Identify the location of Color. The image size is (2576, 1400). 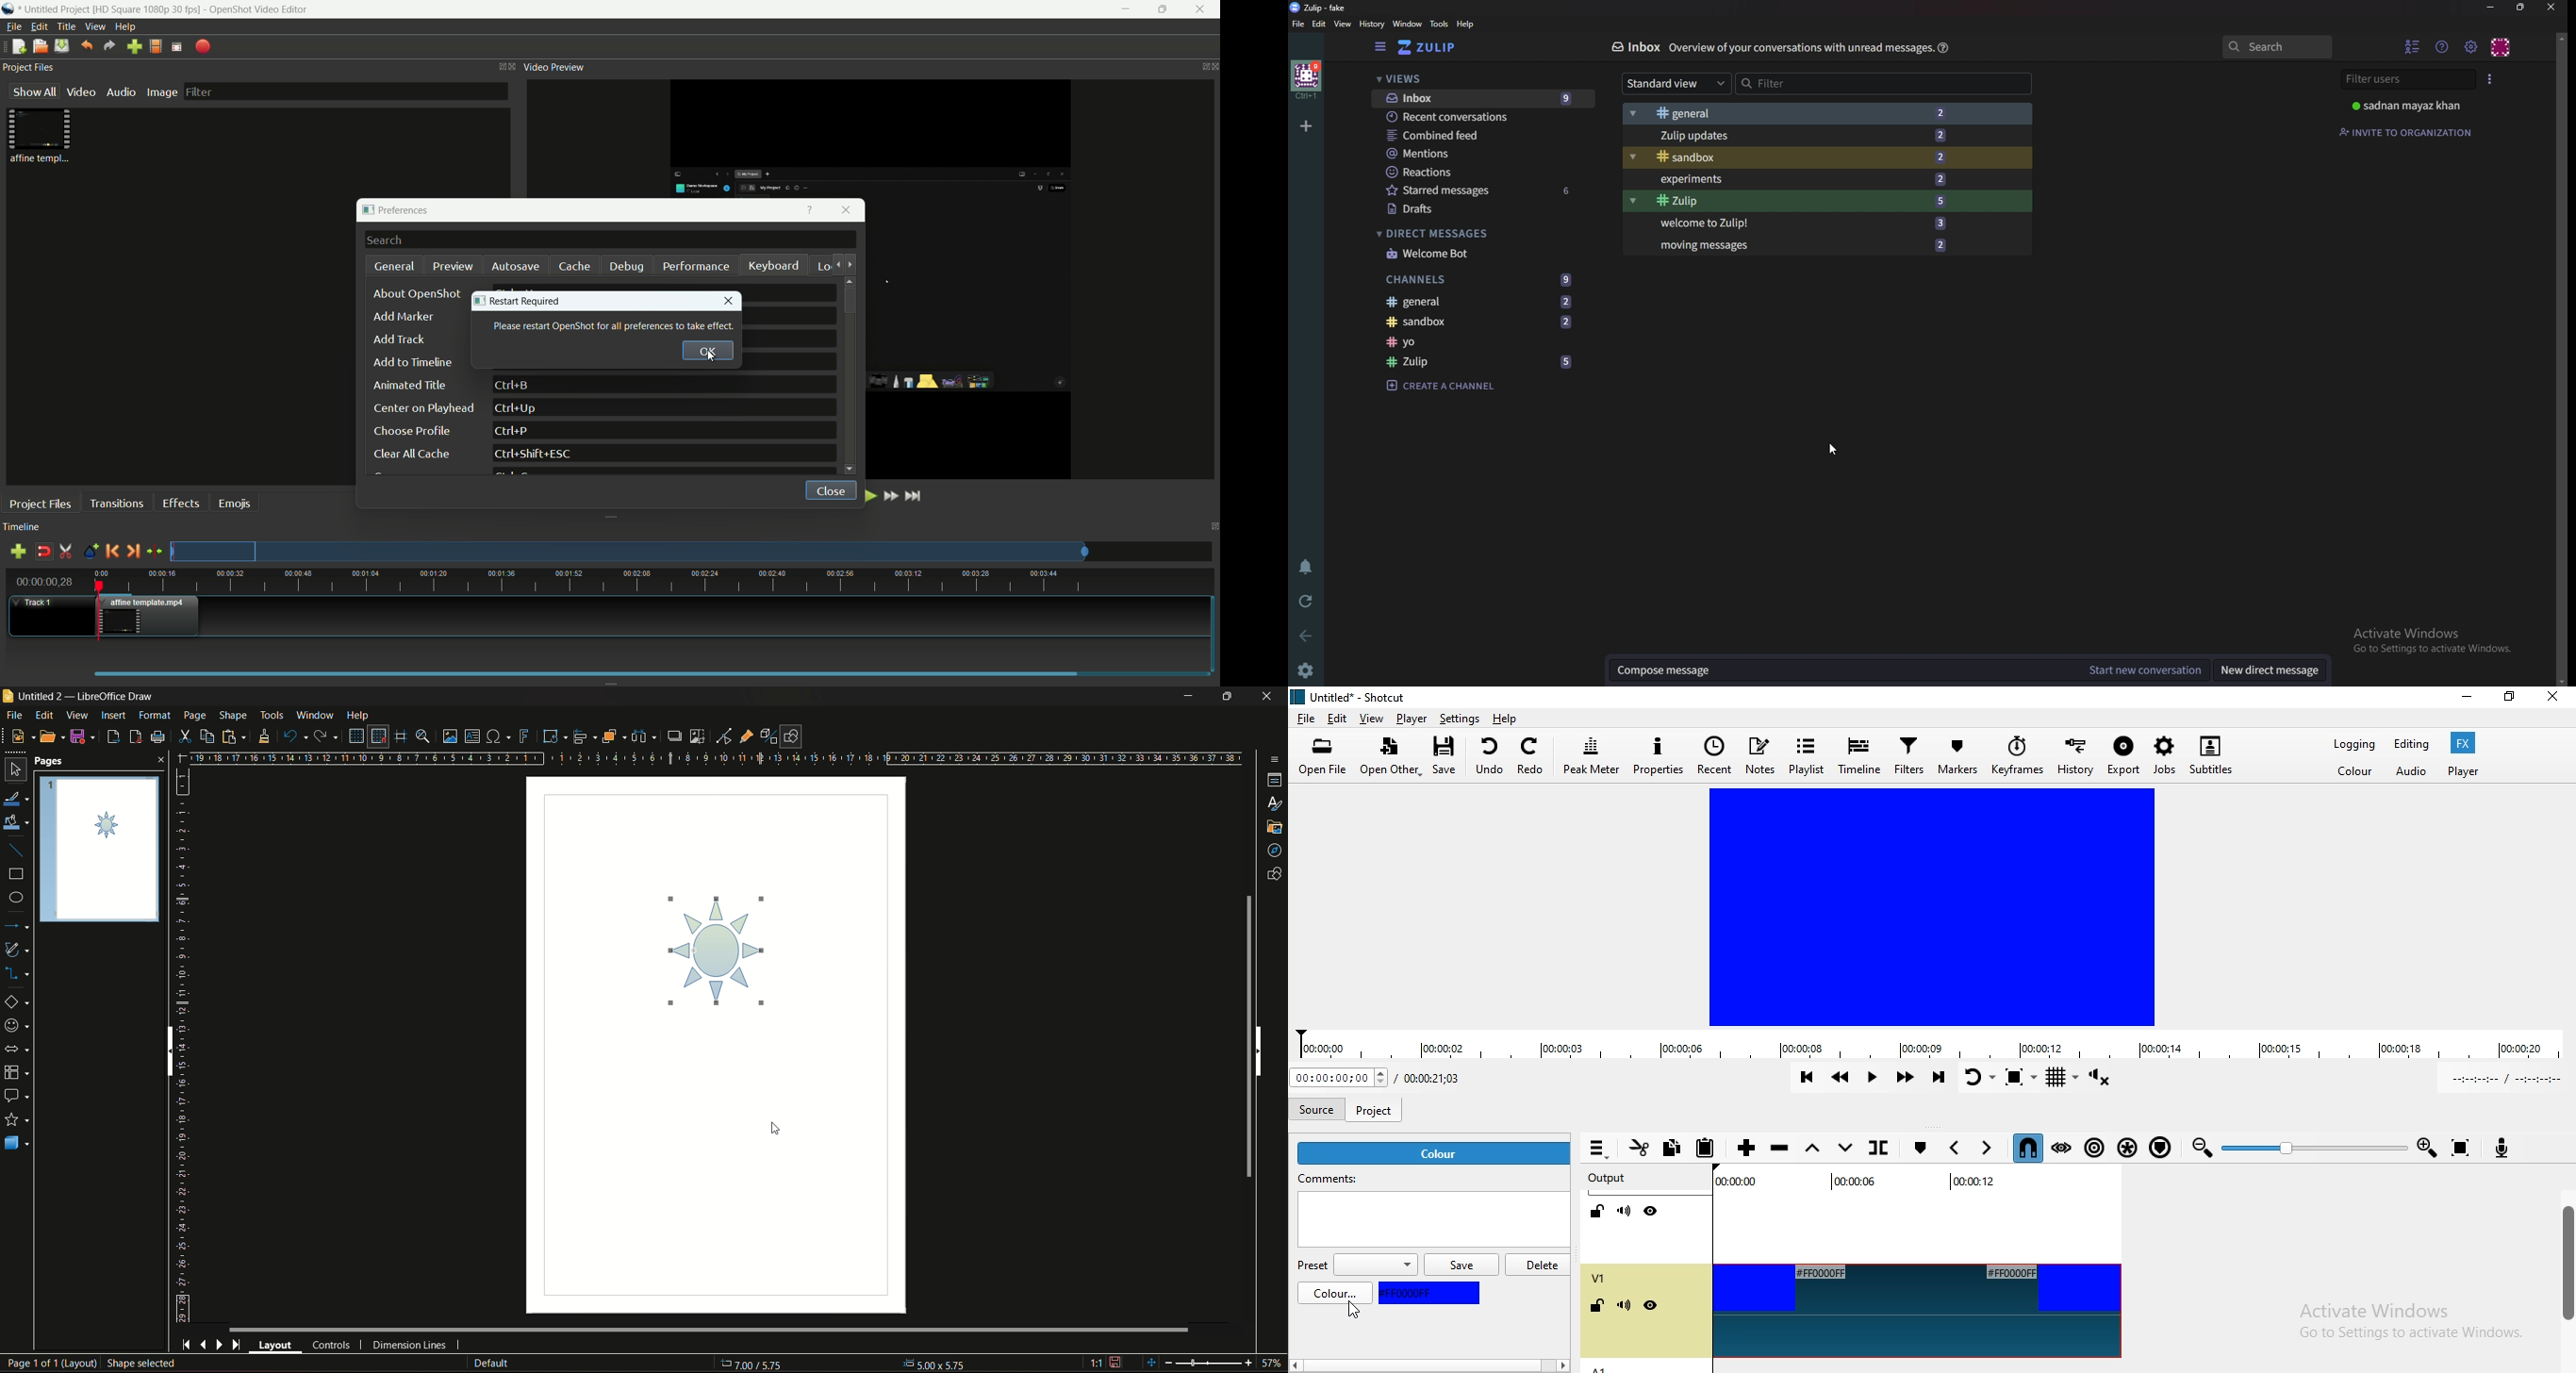
(2354, 773).